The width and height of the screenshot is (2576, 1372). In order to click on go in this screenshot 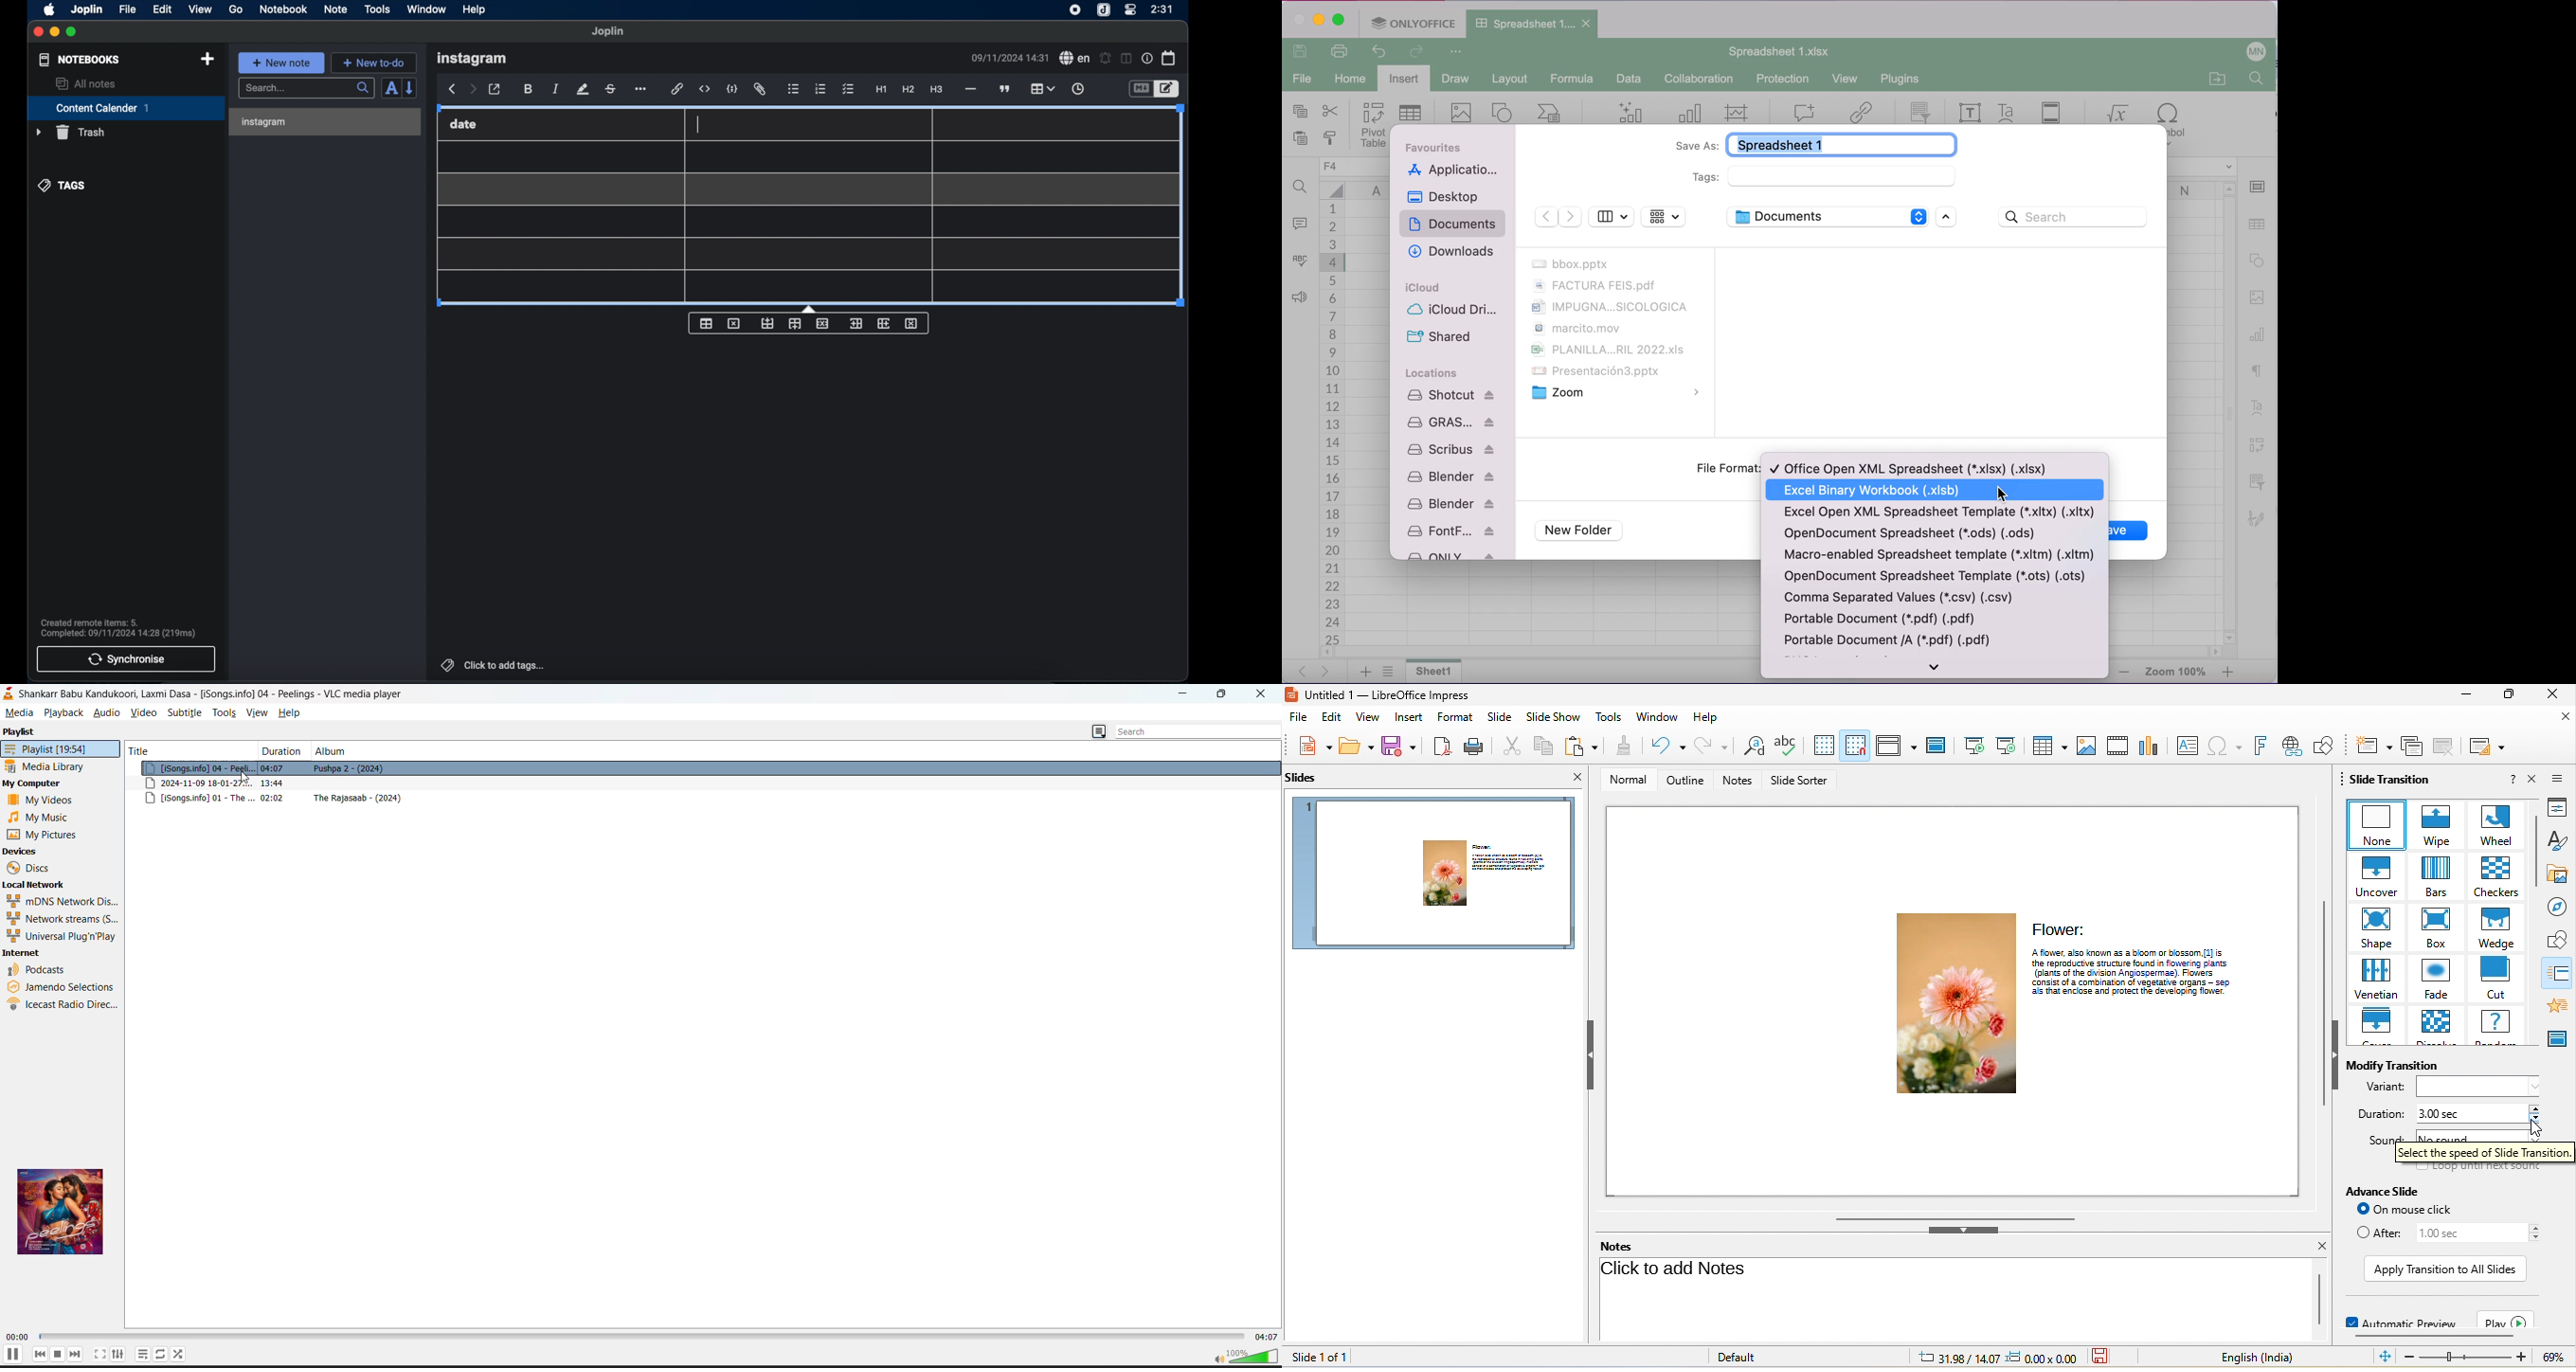, I will do `click(237, 10)`.